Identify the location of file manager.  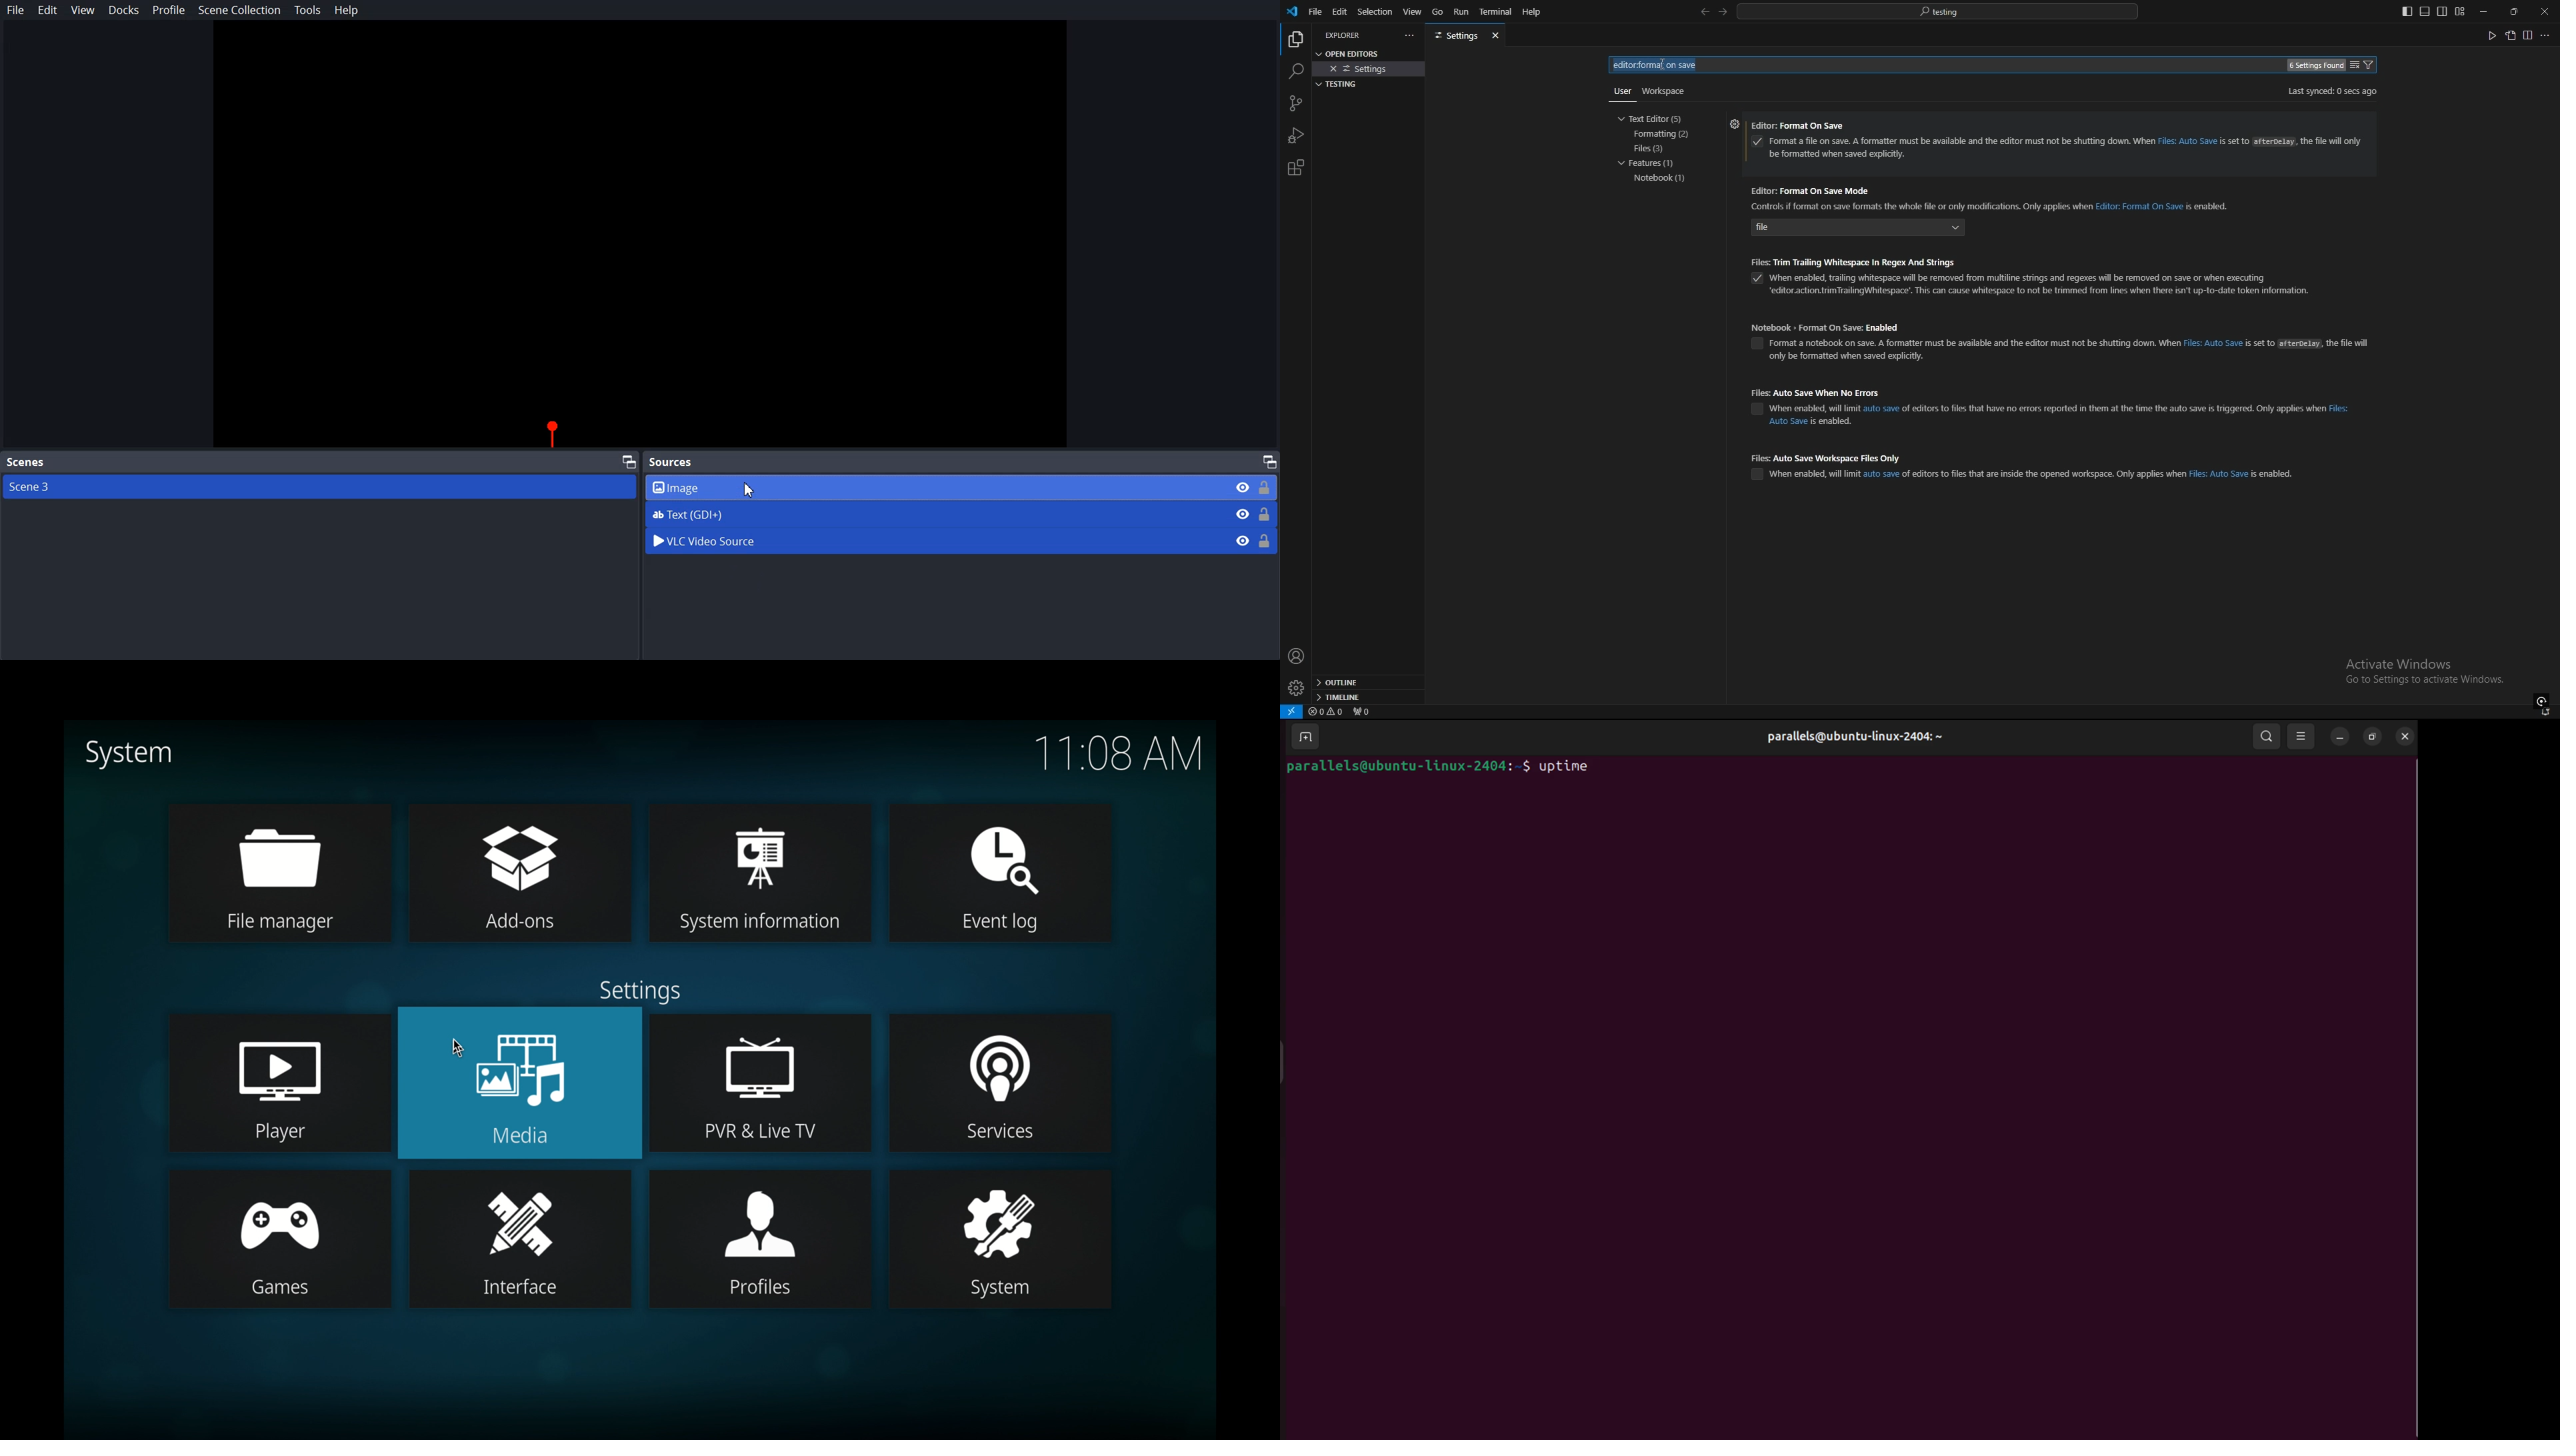
(277, 871).